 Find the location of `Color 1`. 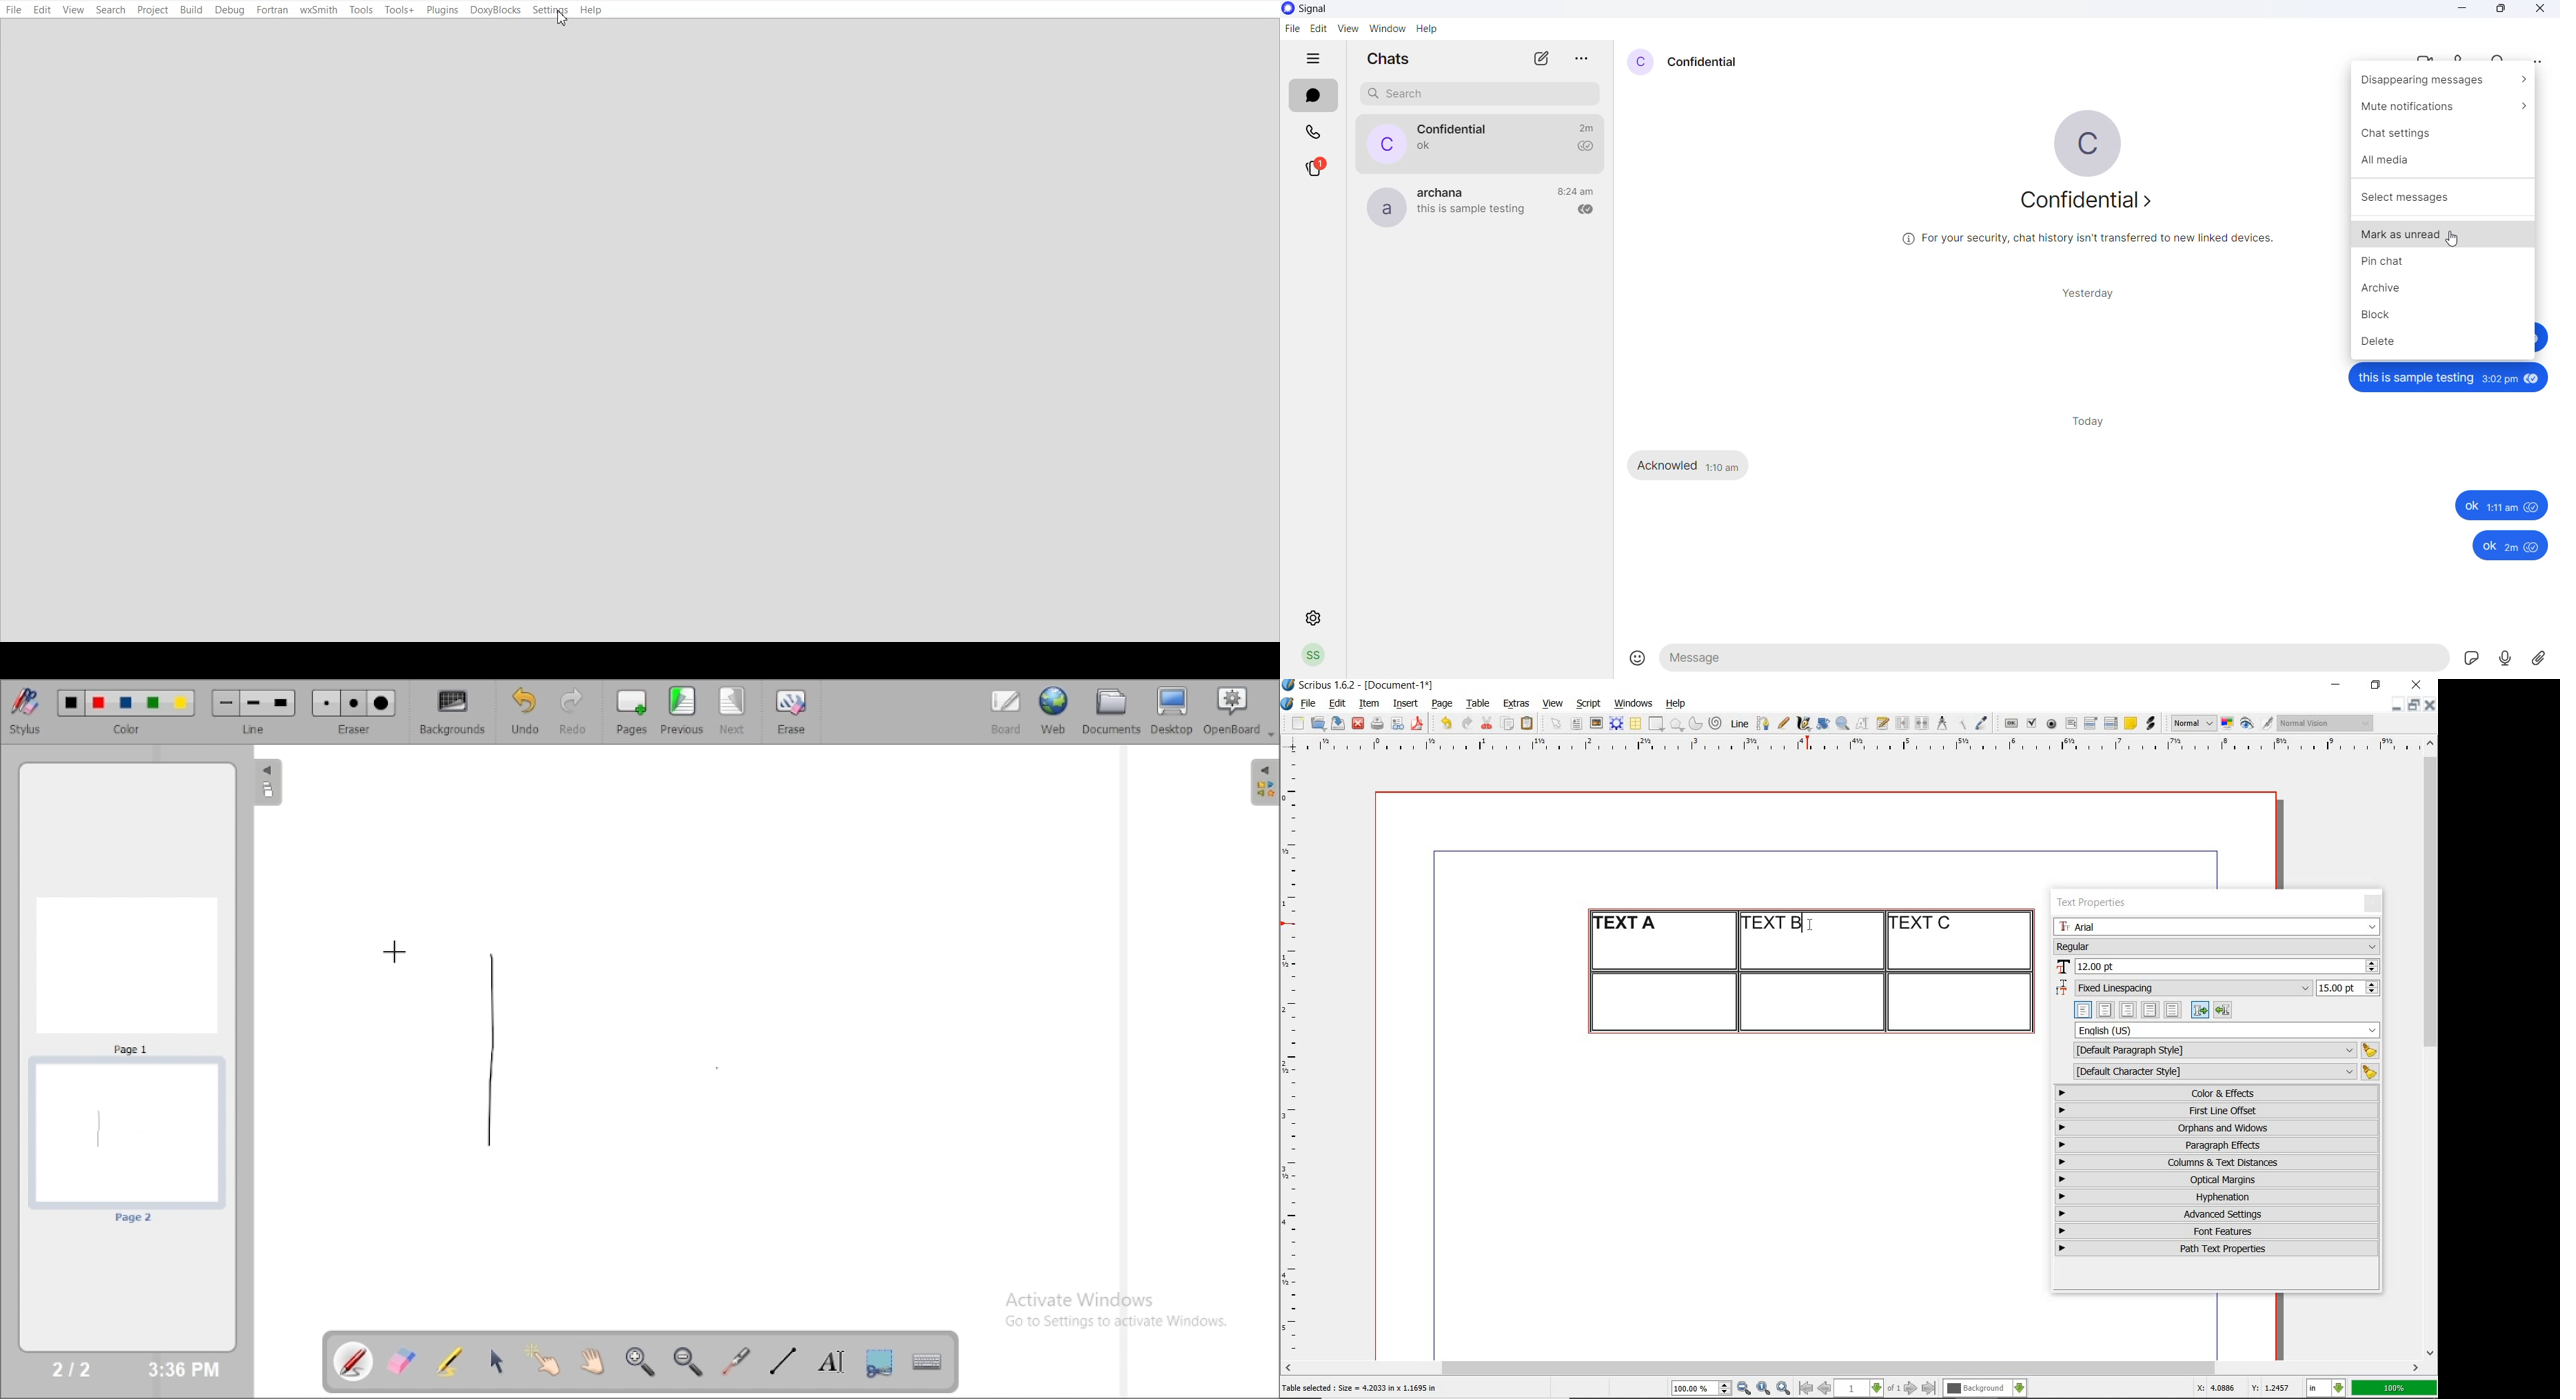

Color 1 is located at coordinates (72, 704).